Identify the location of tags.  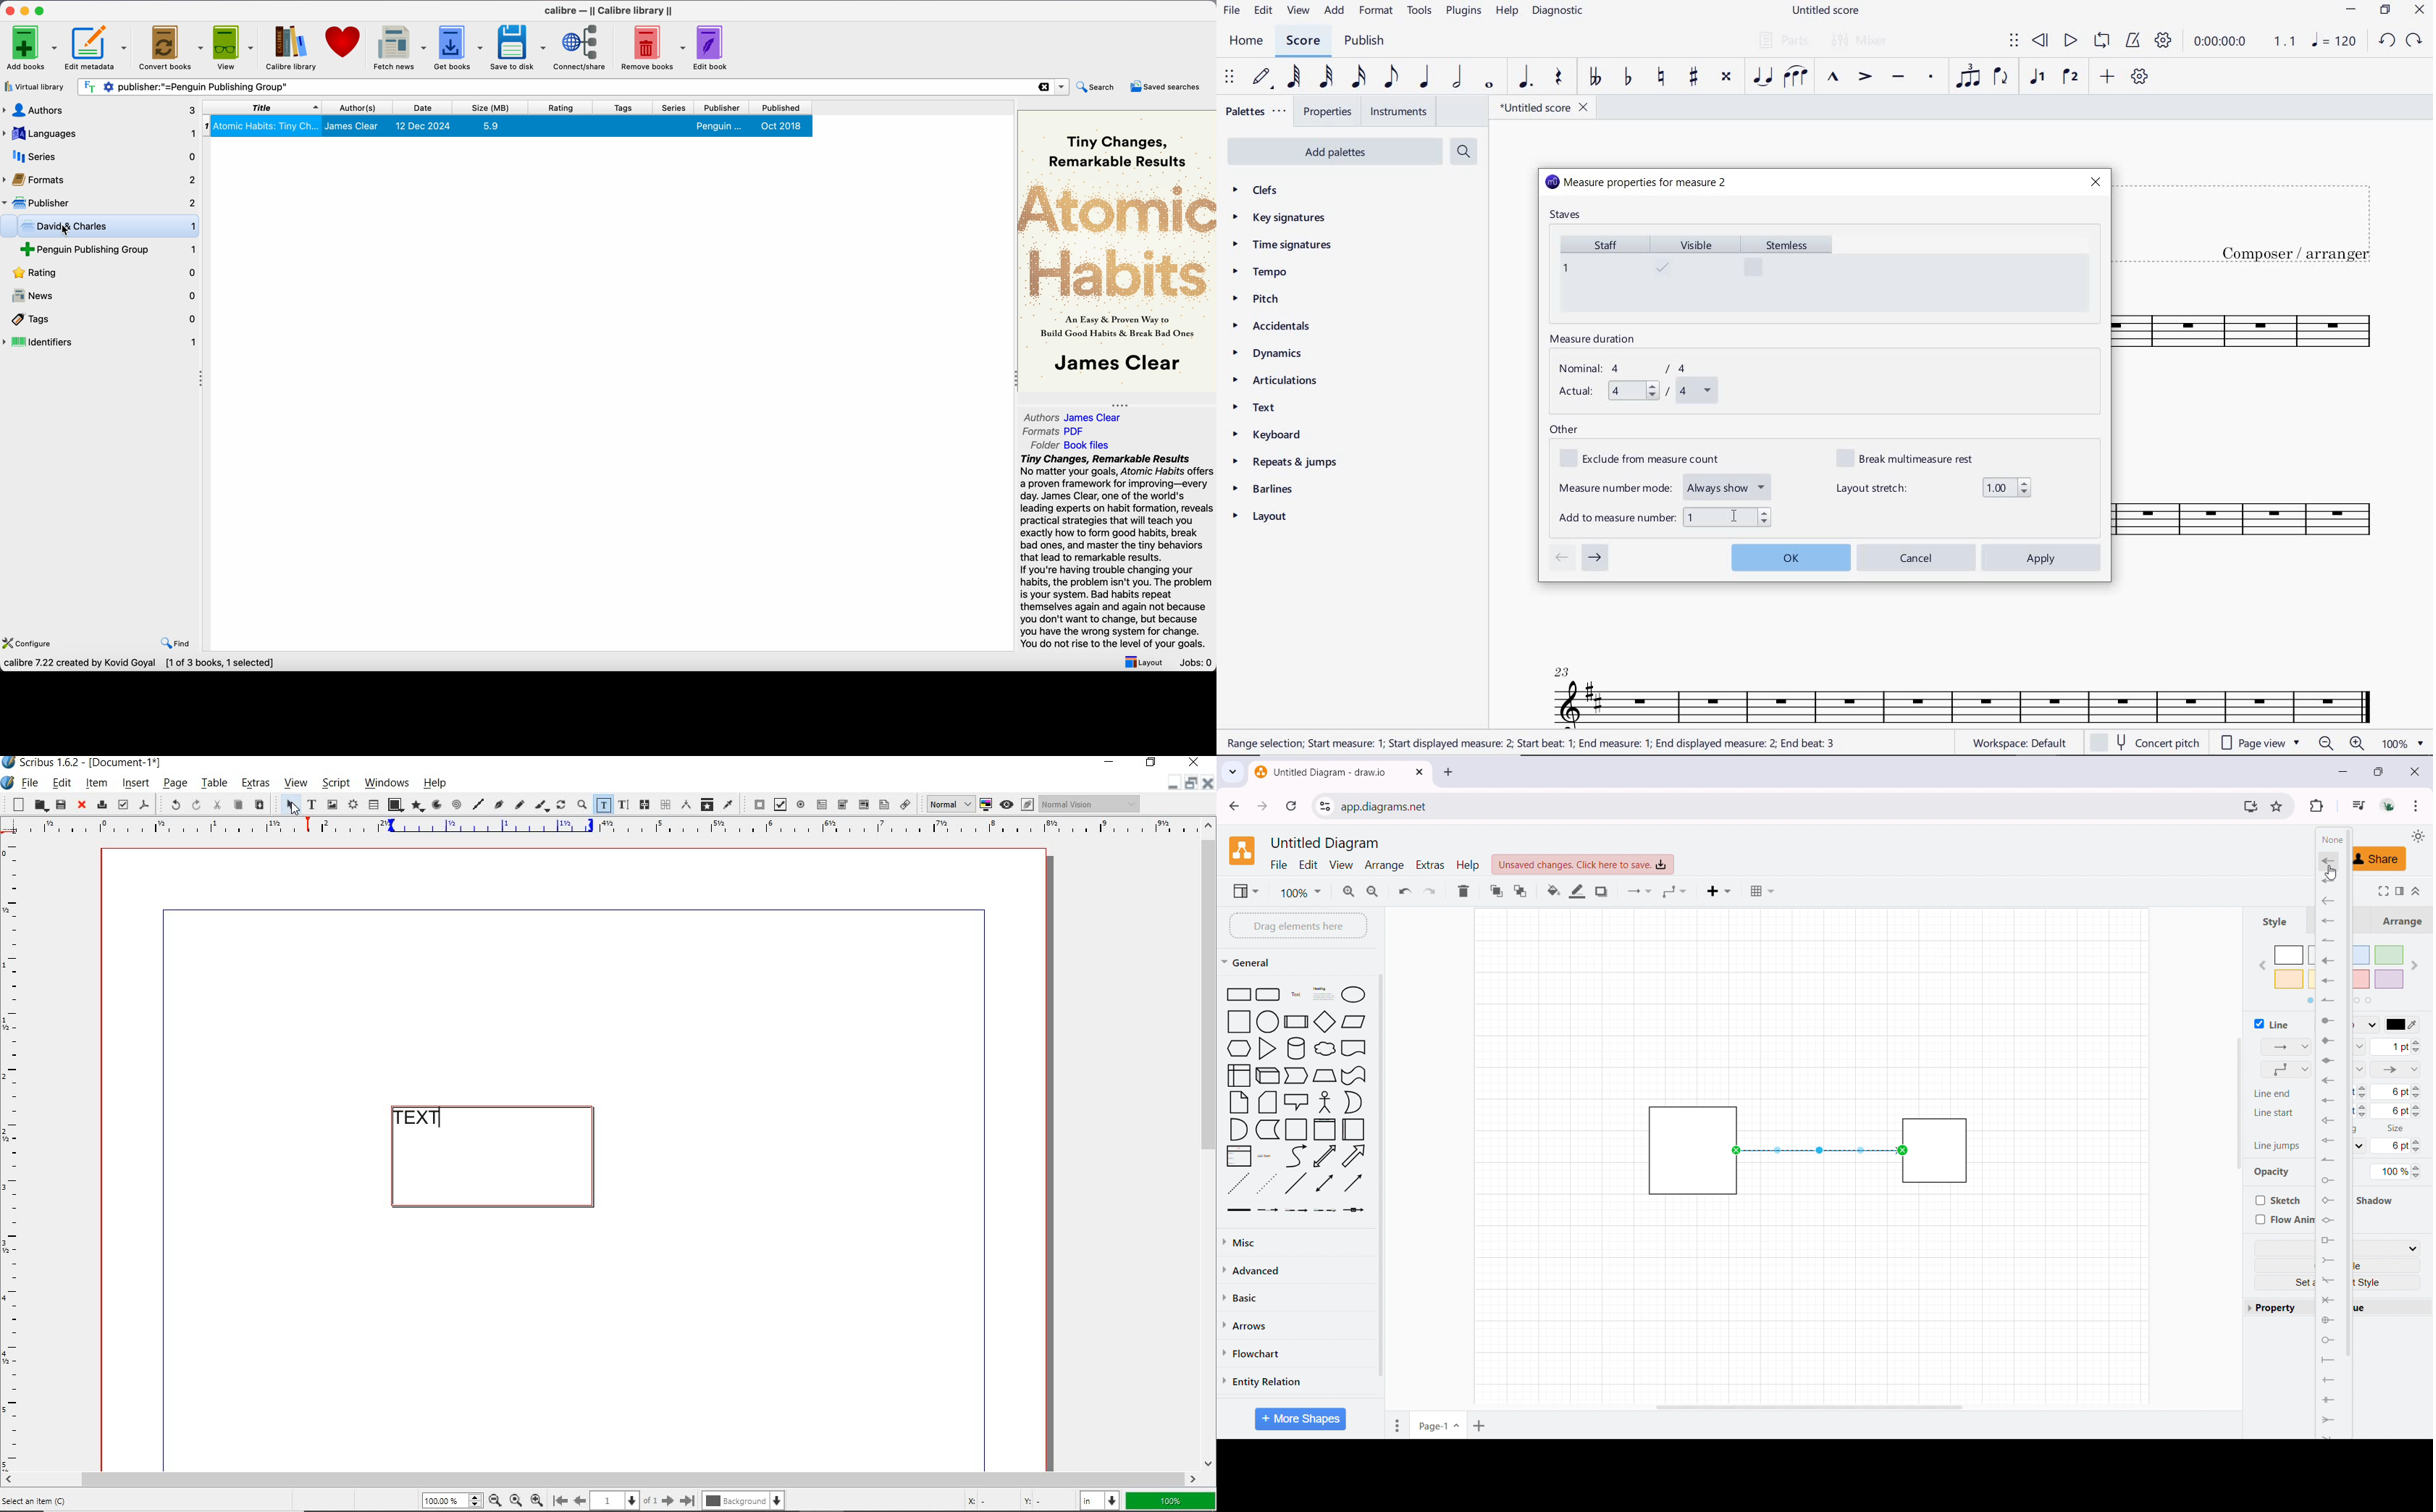
(101, 319).